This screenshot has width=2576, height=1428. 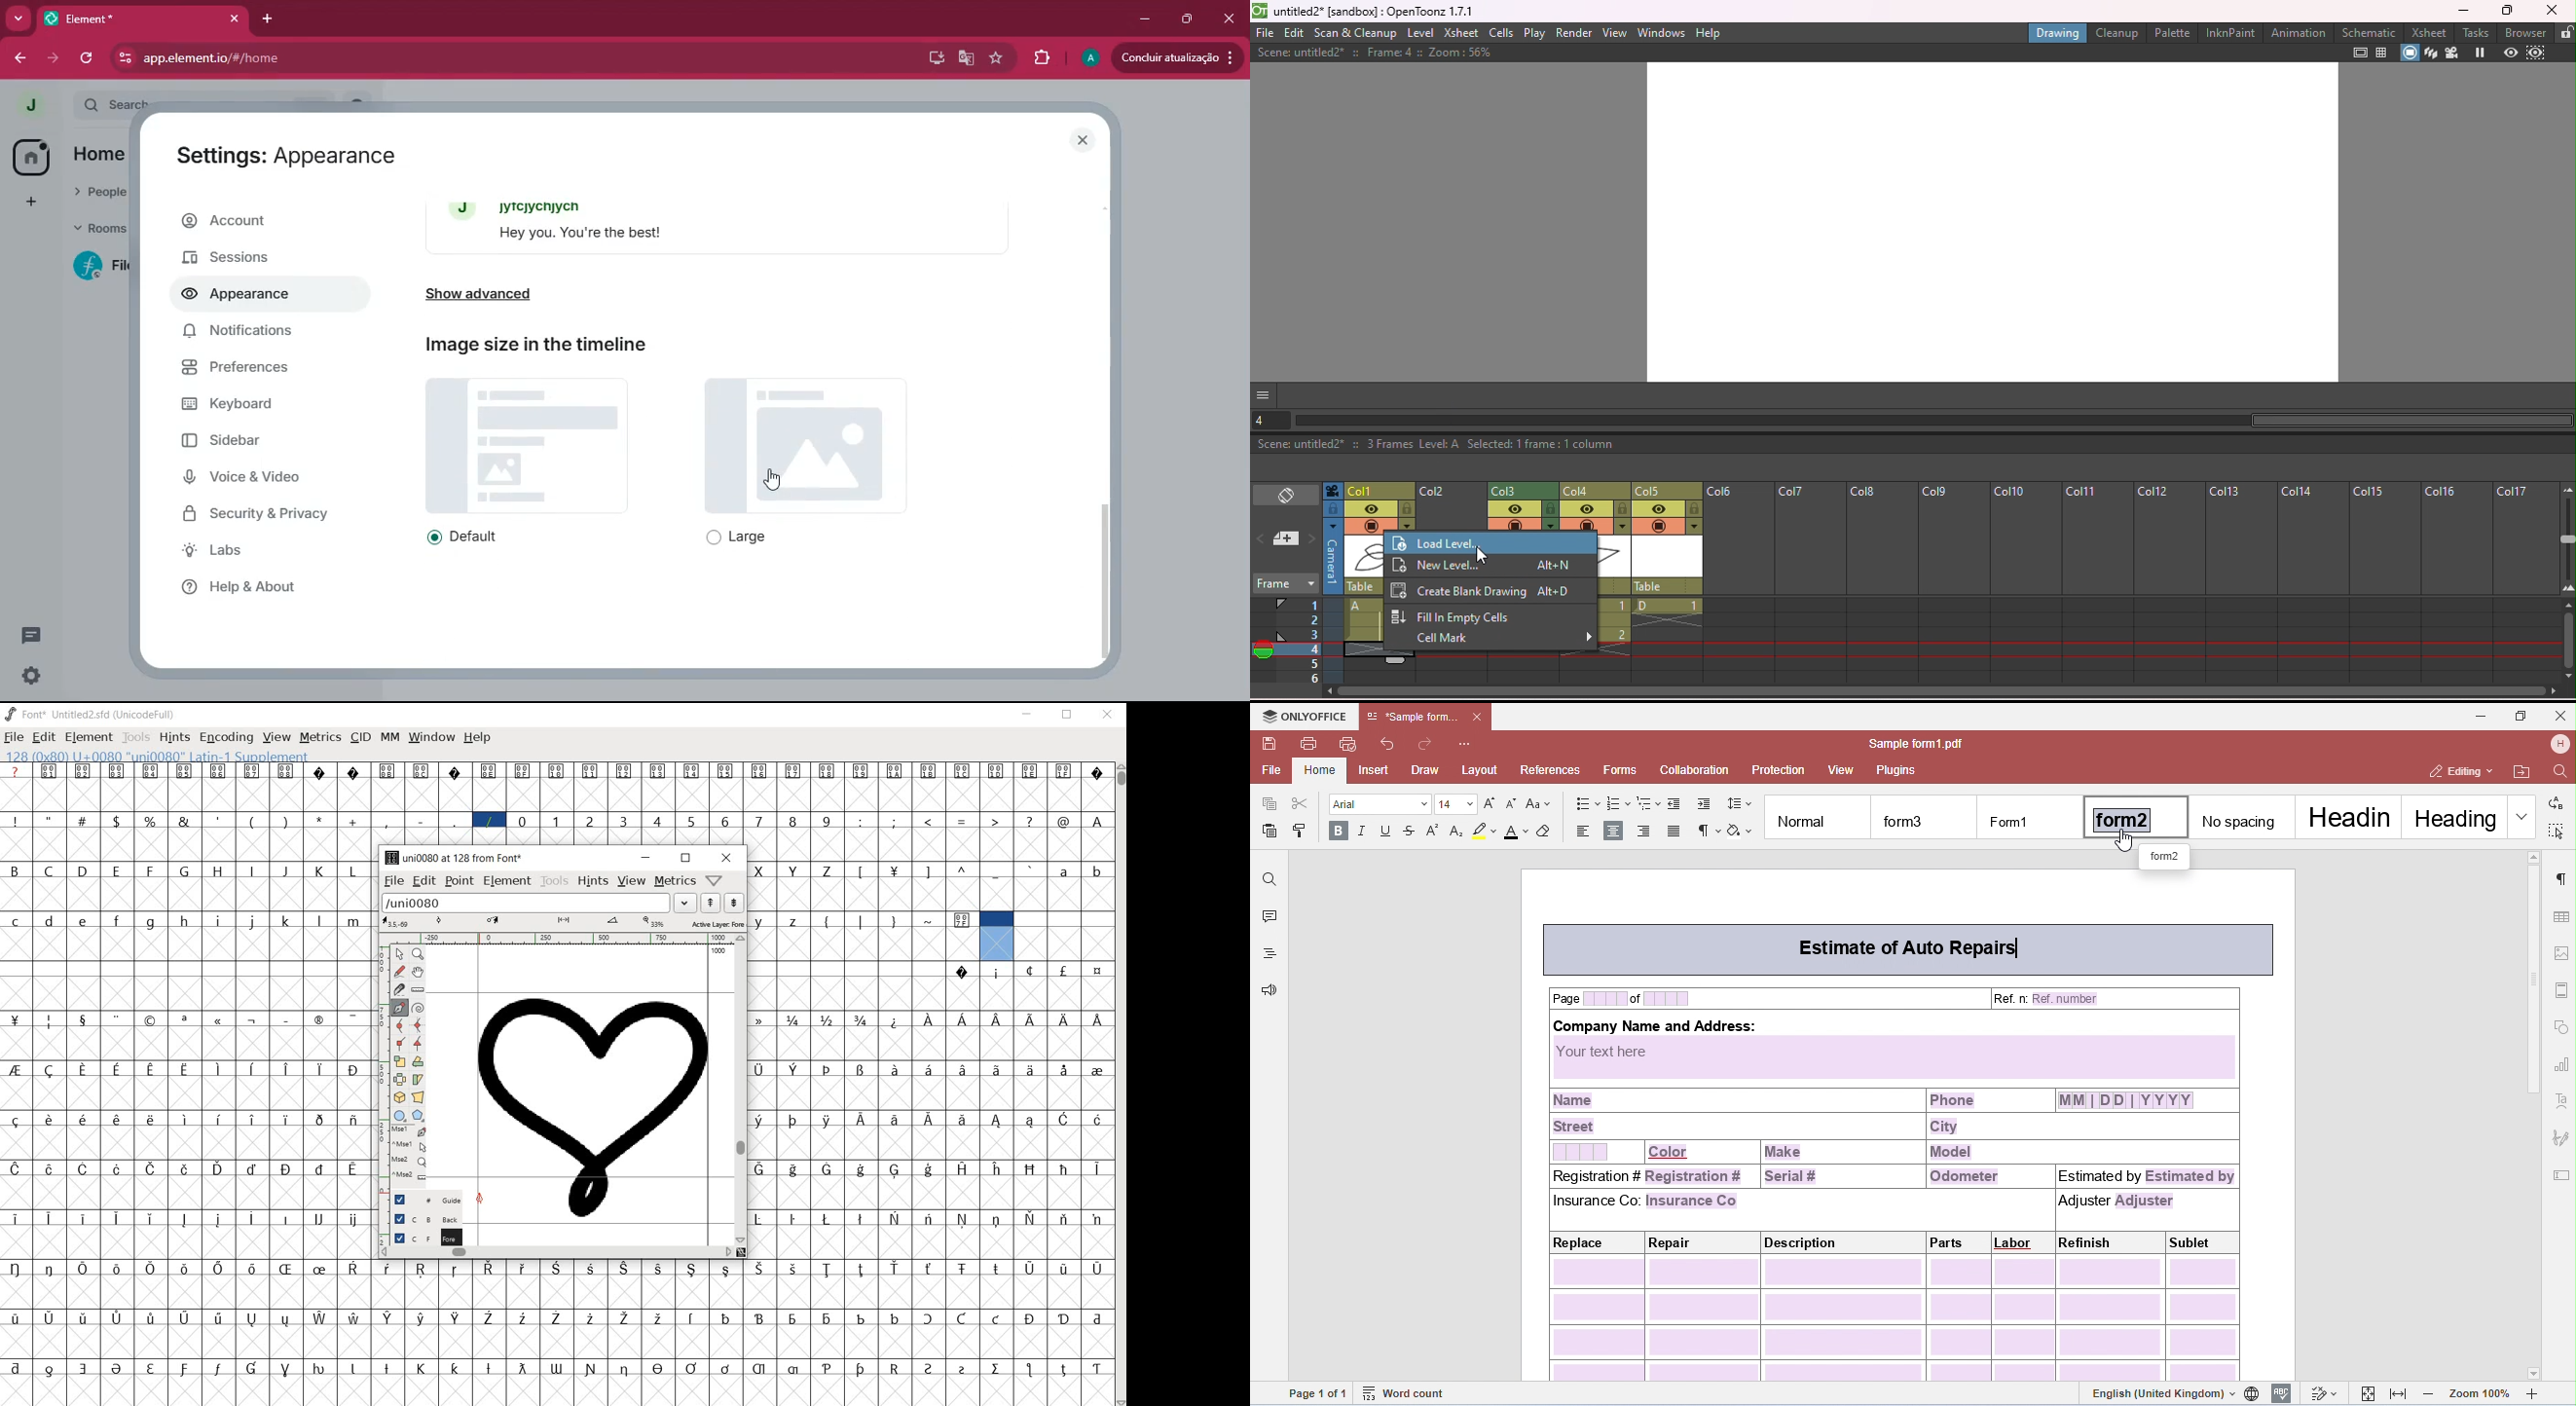 I want to click on Previous memo, so click(x=1262, y=542).